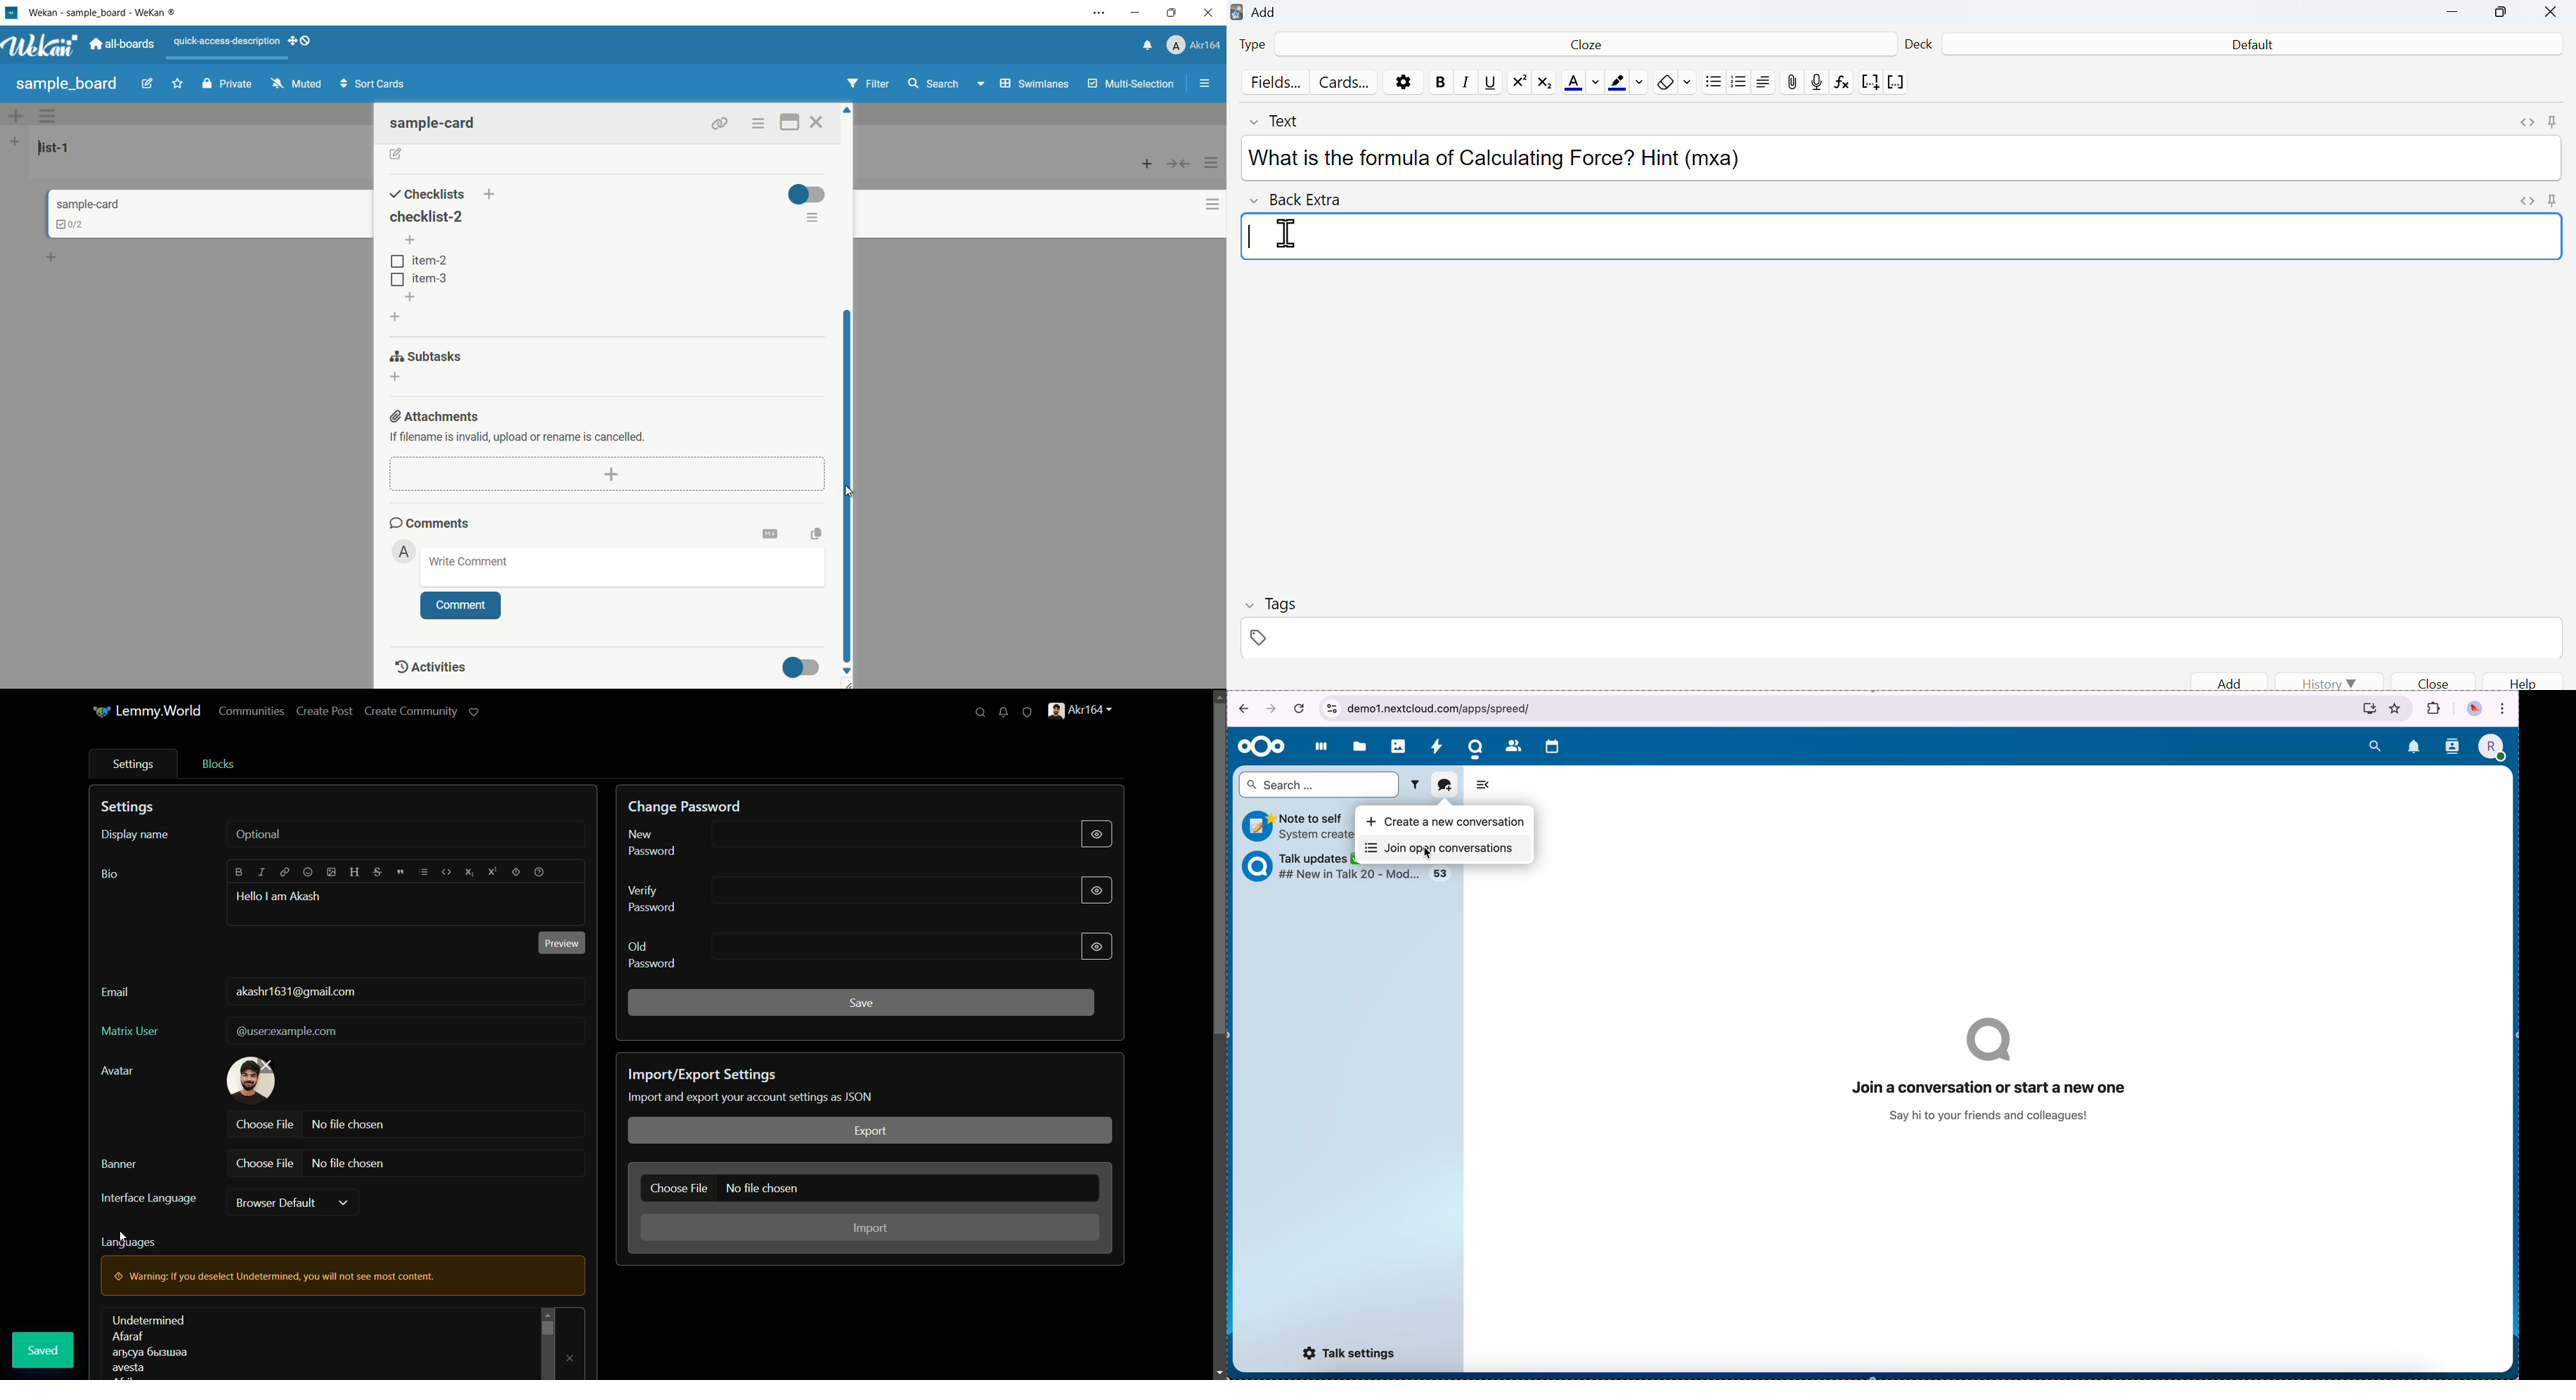 This screenshot has width=2576, height=1400. What do you see at coordinates (2553, 120) in the screenshot?
I see `Pin` at bounding box center [2553, 120].